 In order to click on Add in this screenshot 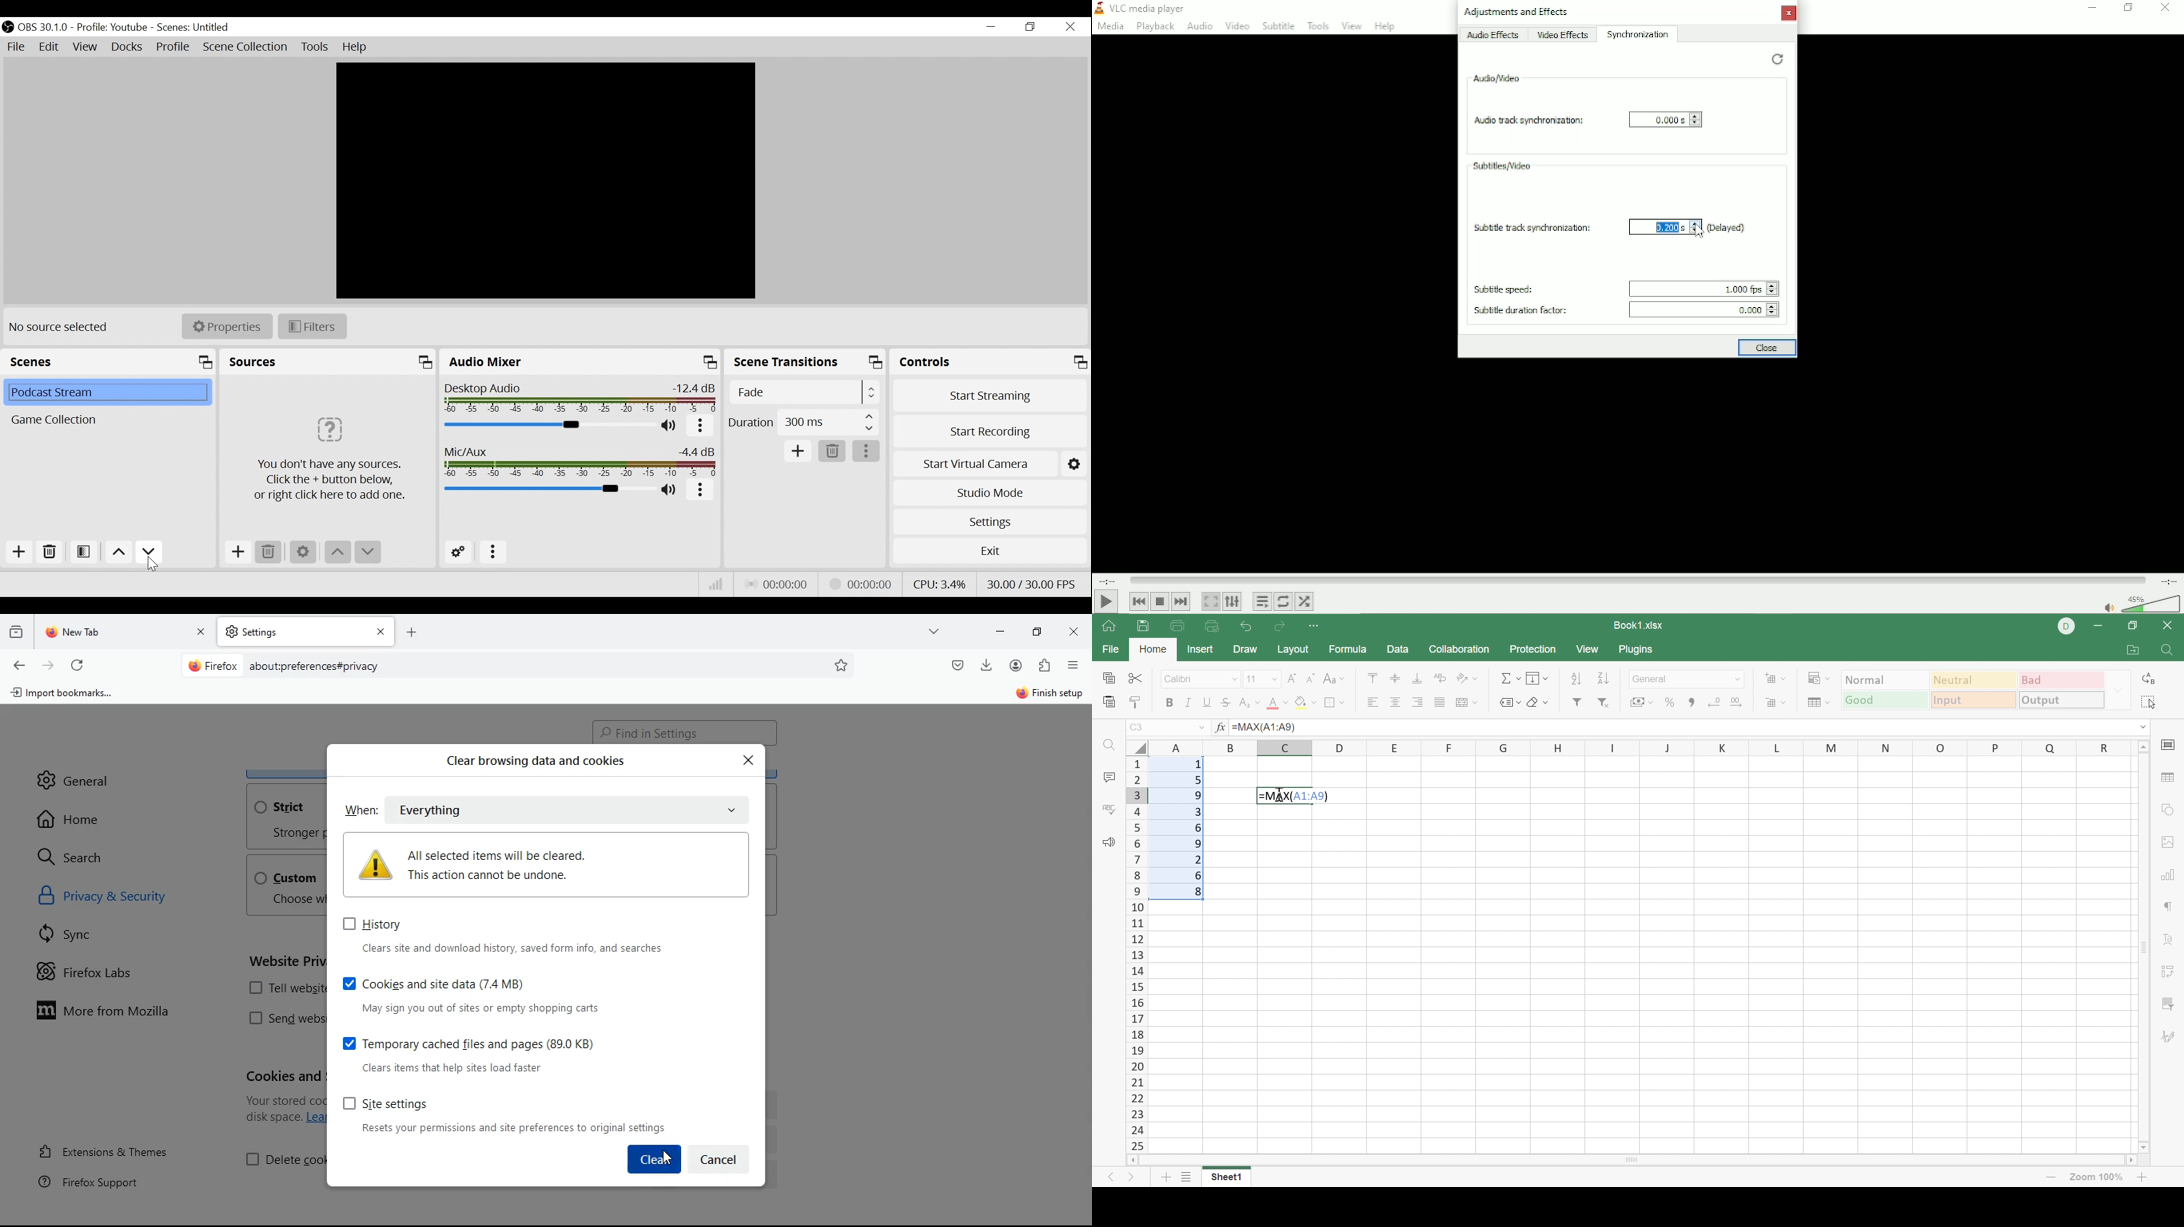, I will do `click(18, 552)`.